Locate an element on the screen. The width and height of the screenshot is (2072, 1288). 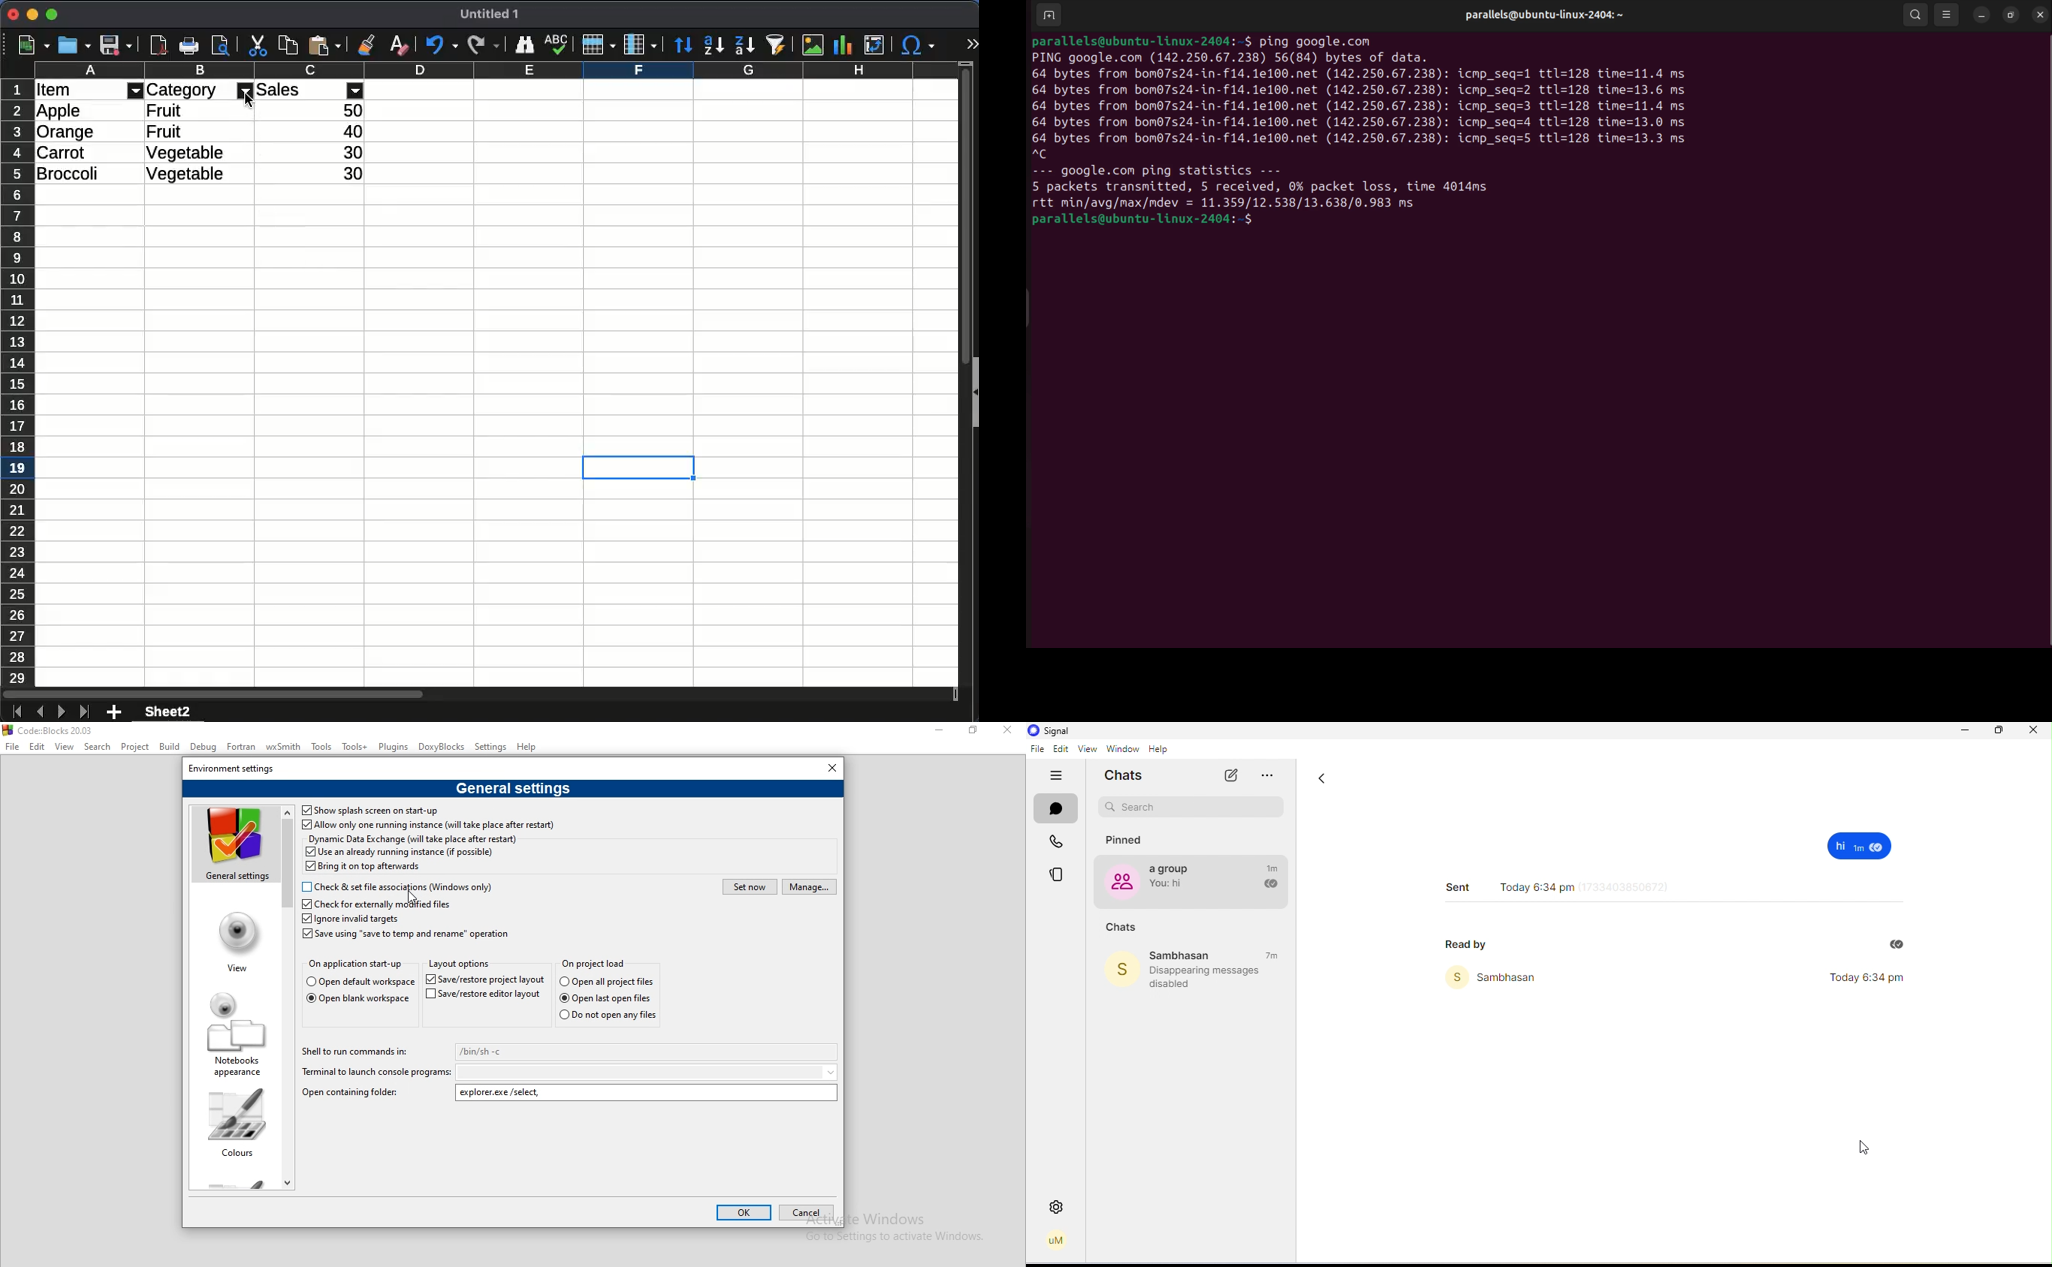
/bin/sh-c is located at coordinates (647, 1052).